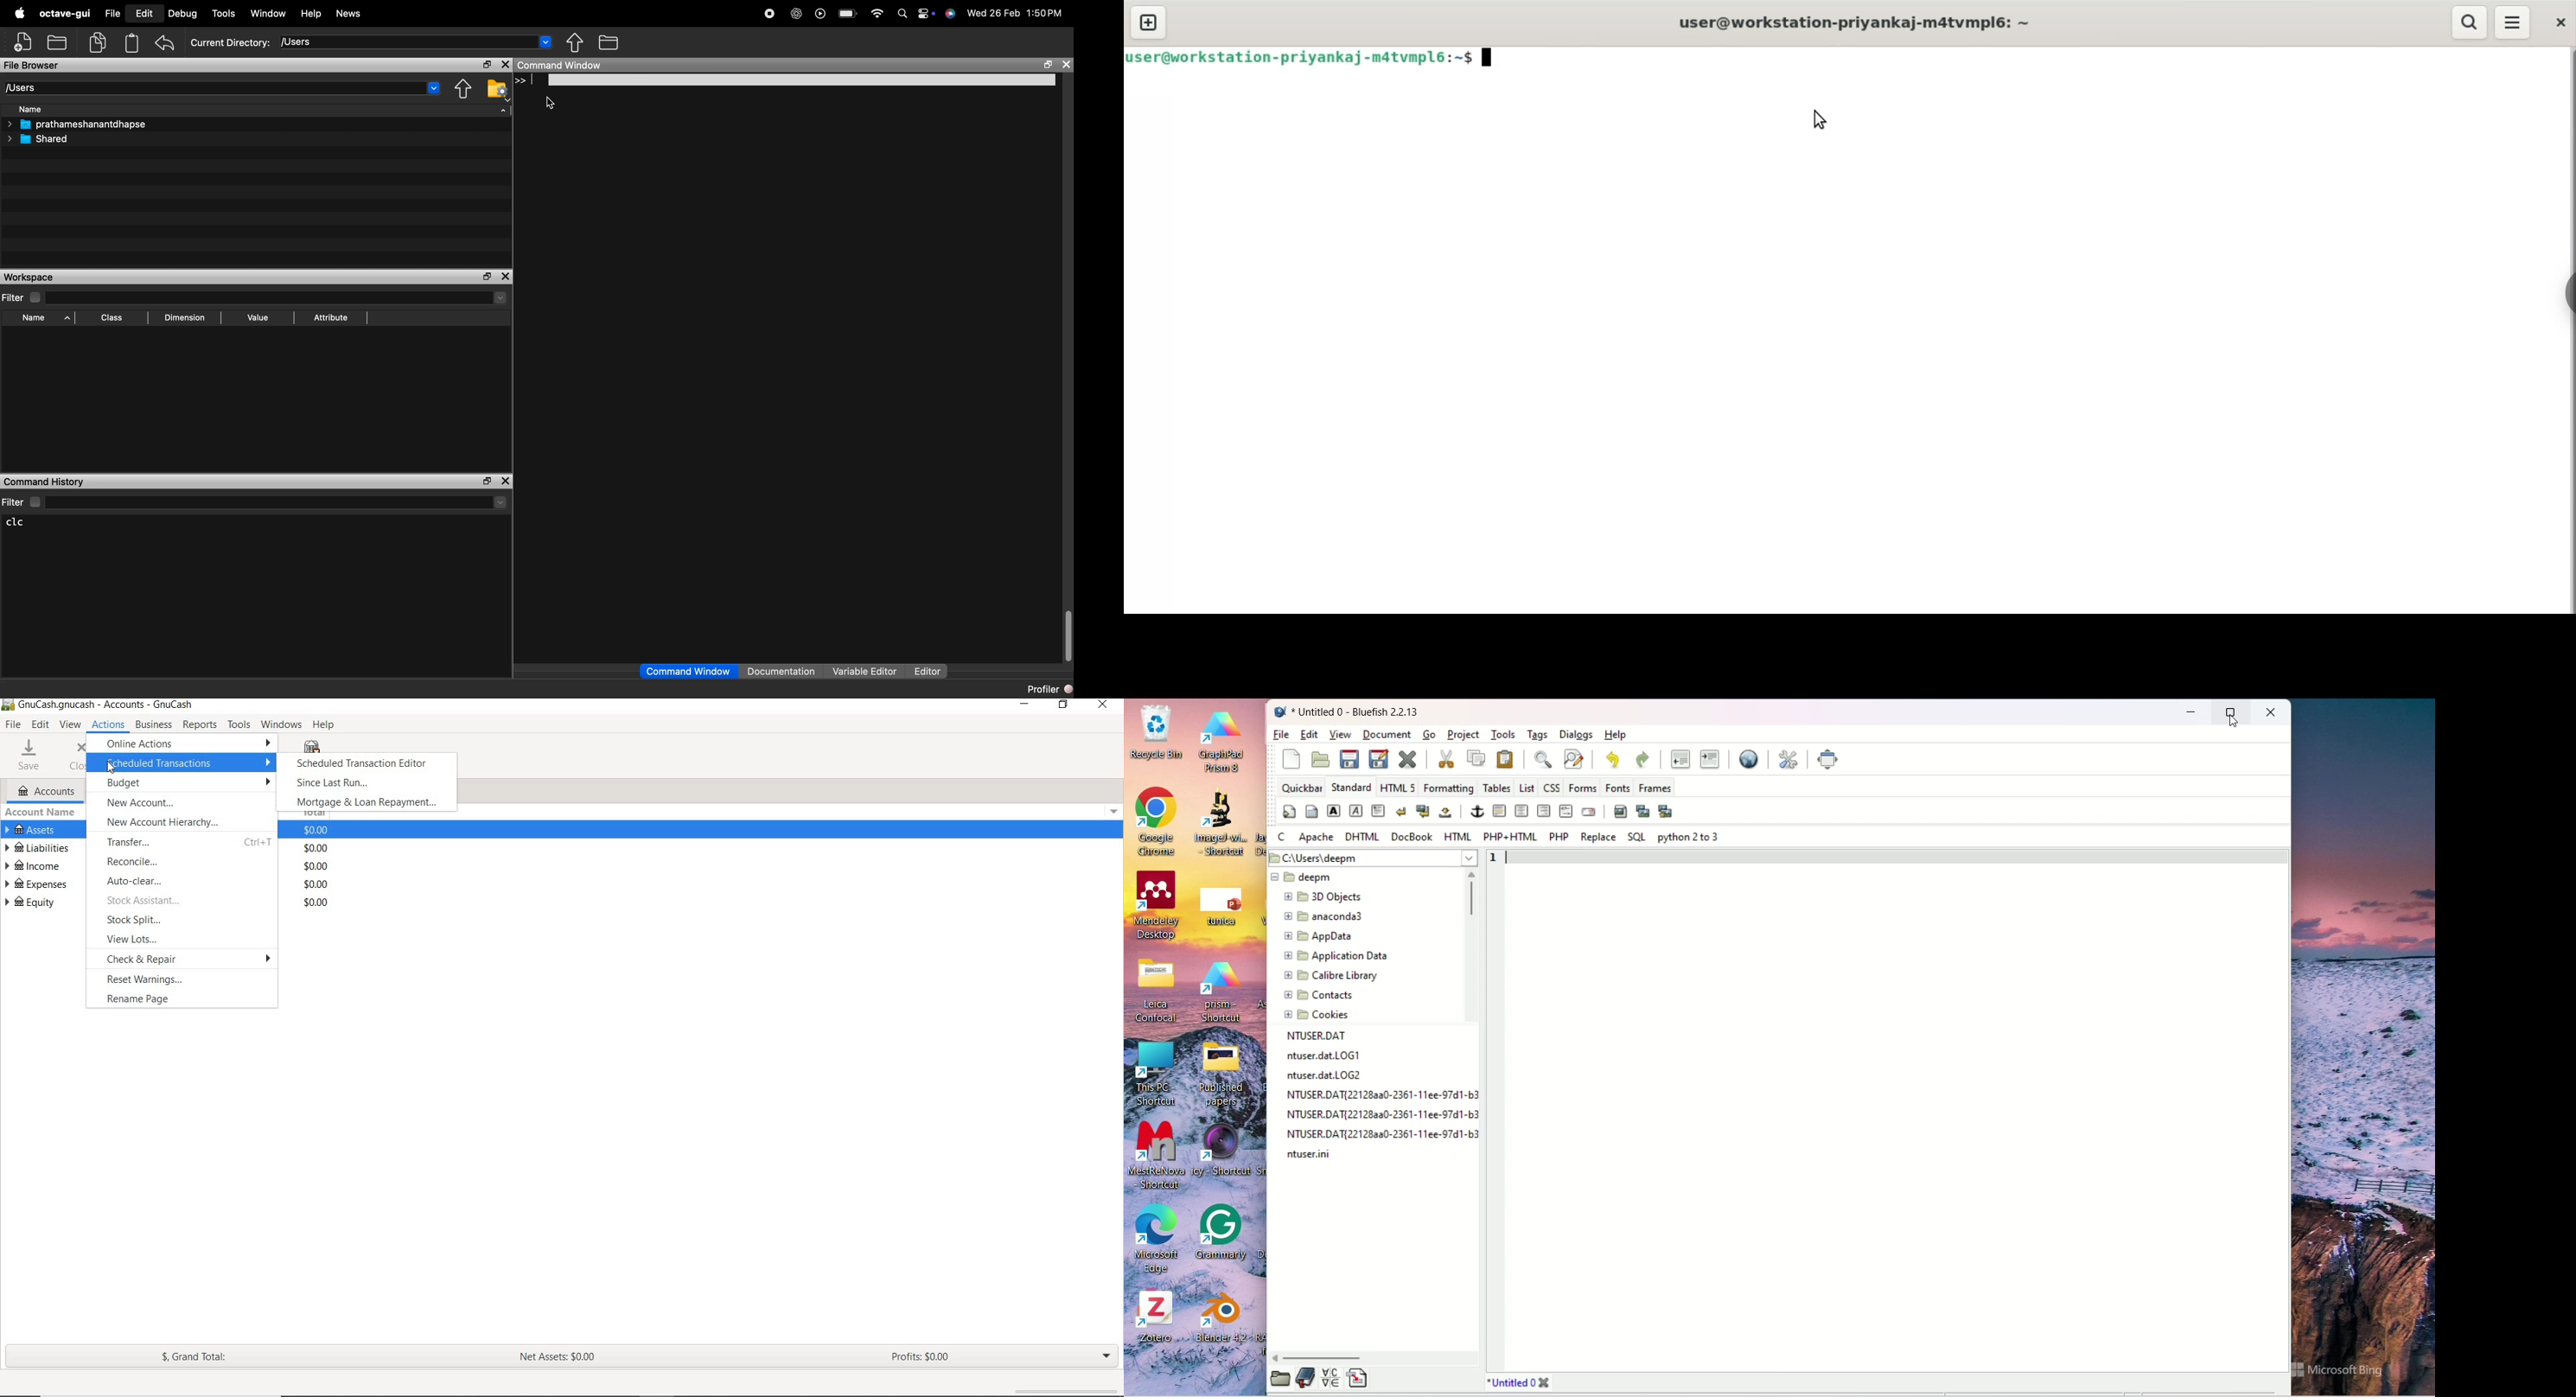  Describe the element at coordinates (506, 480) in the screenshot. I see `close` at that location.